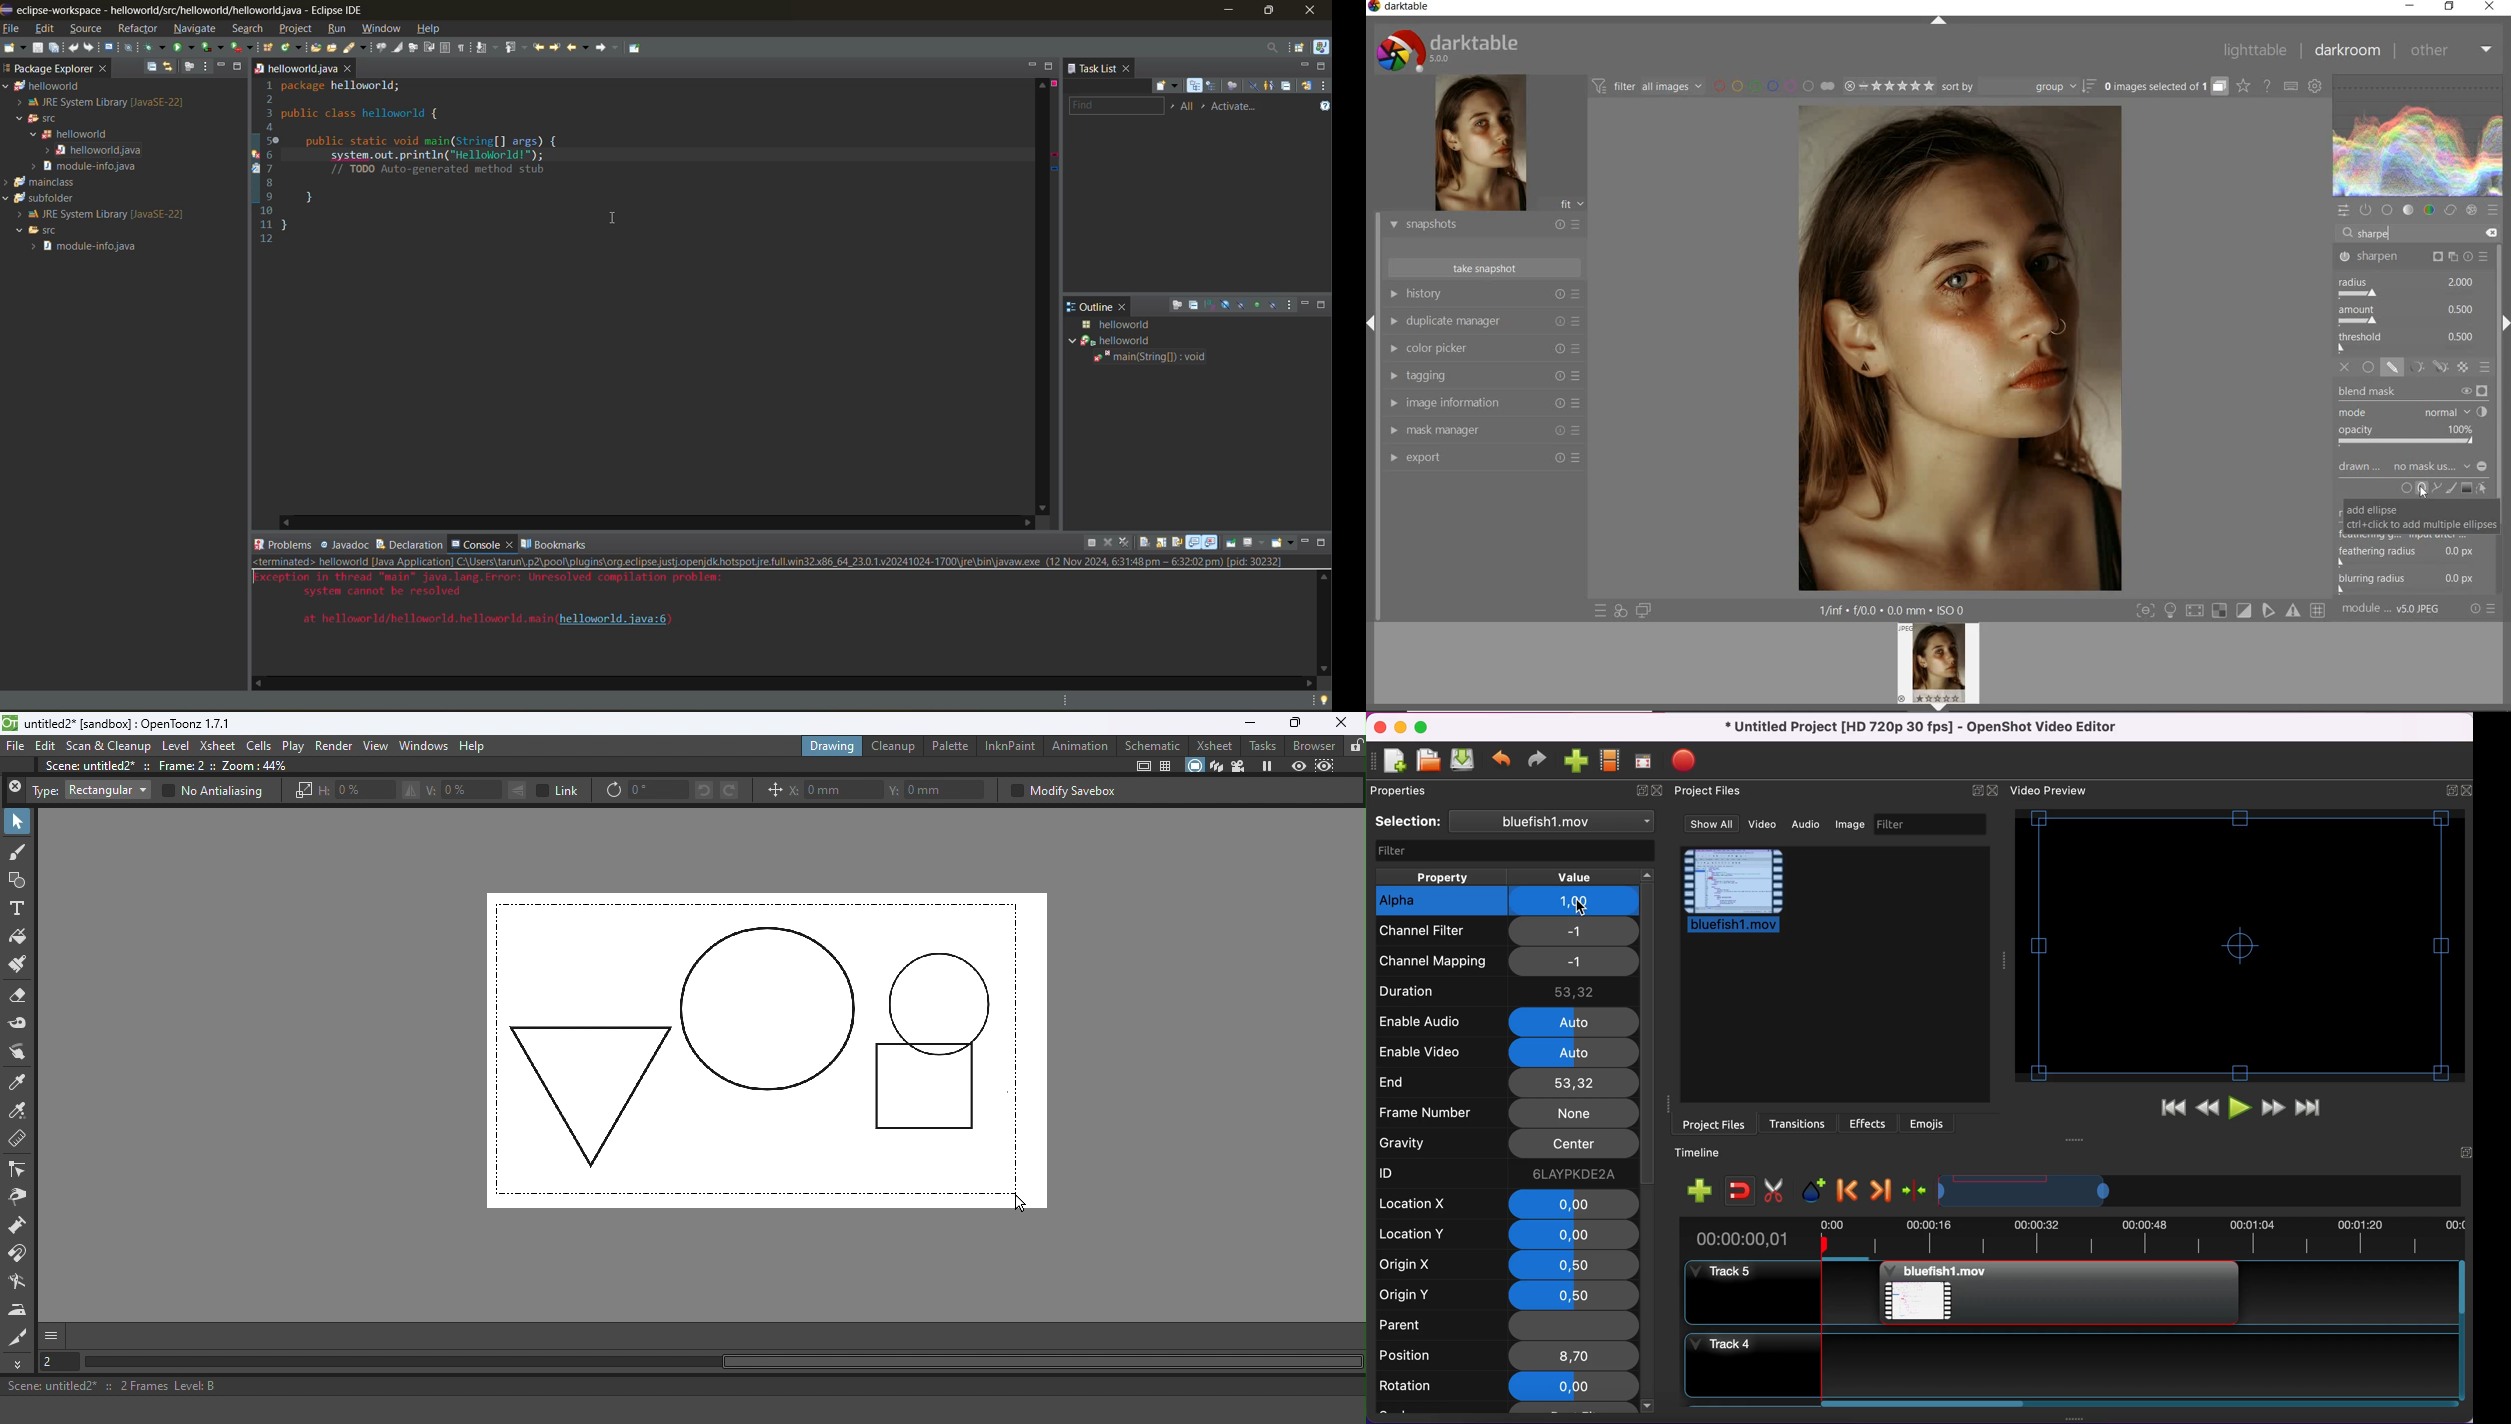 The width and height of the screenshot is (2520, 1428). What do you see at coordinates (1081, 745) in the screenshot?
I see `Animation` at bounding box center [1081, 745].